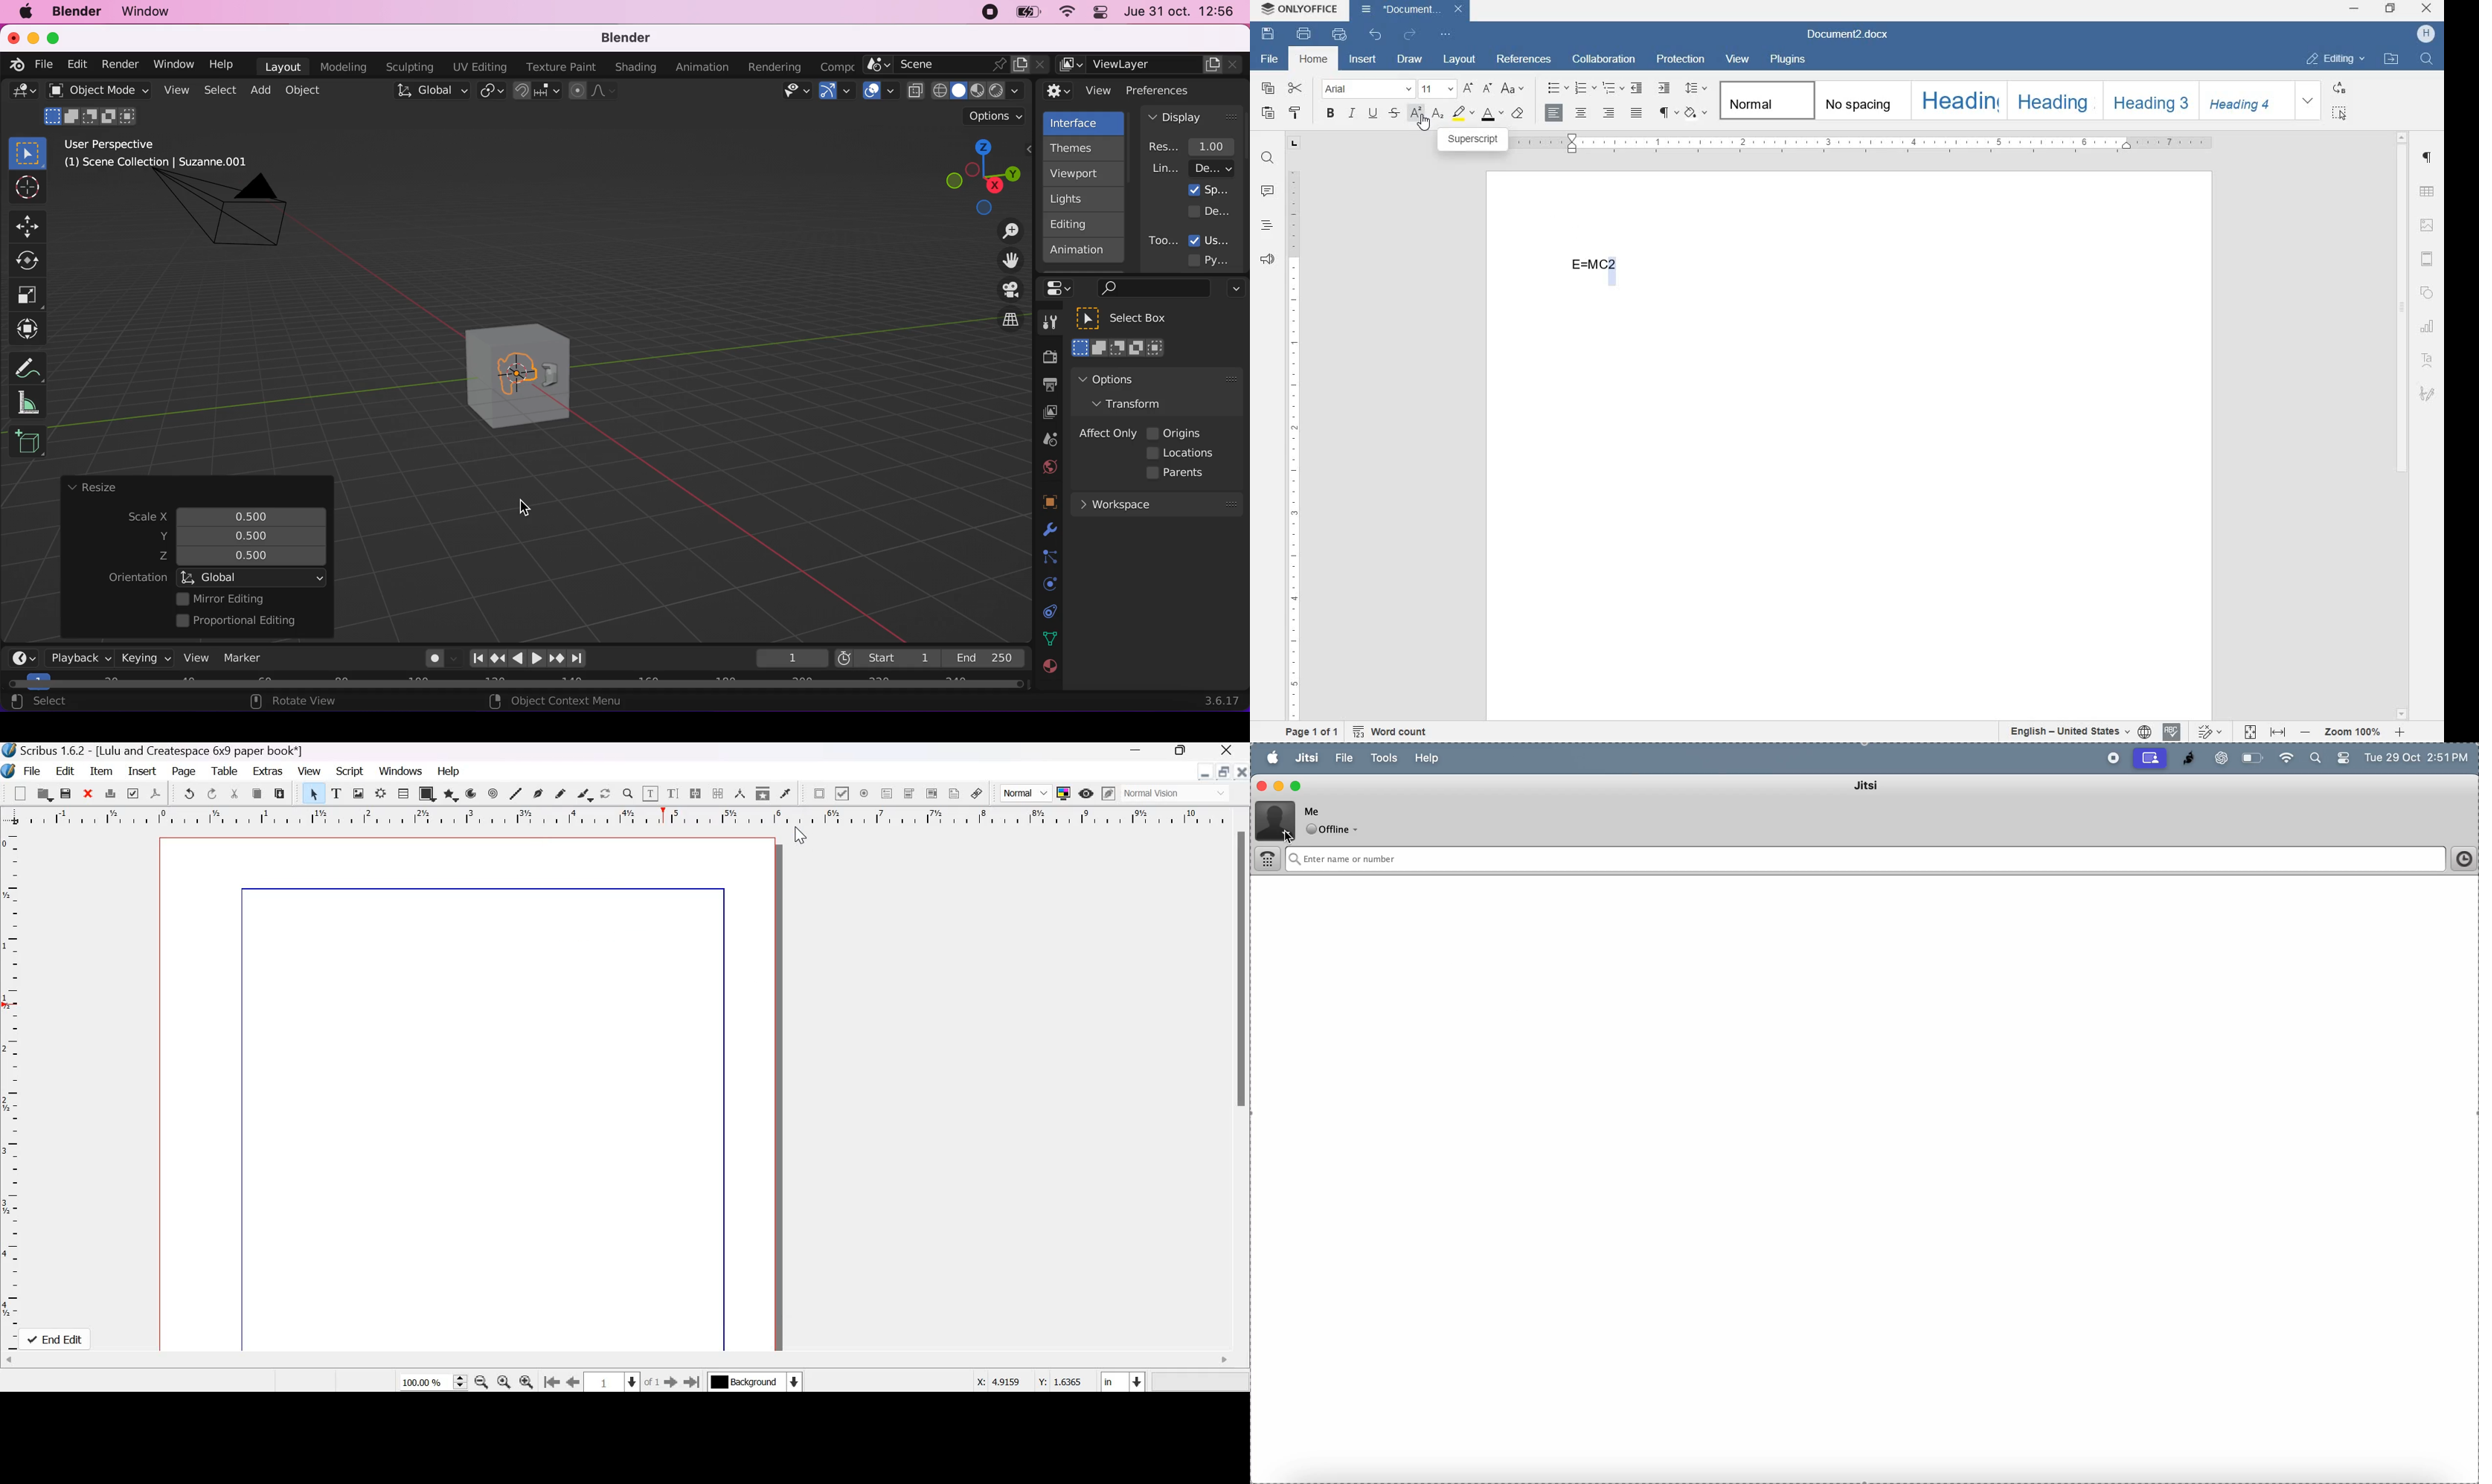  What do you see at coordinates (88, 793) in the screenshot?
I see `close` at bounding box center [88, 793].